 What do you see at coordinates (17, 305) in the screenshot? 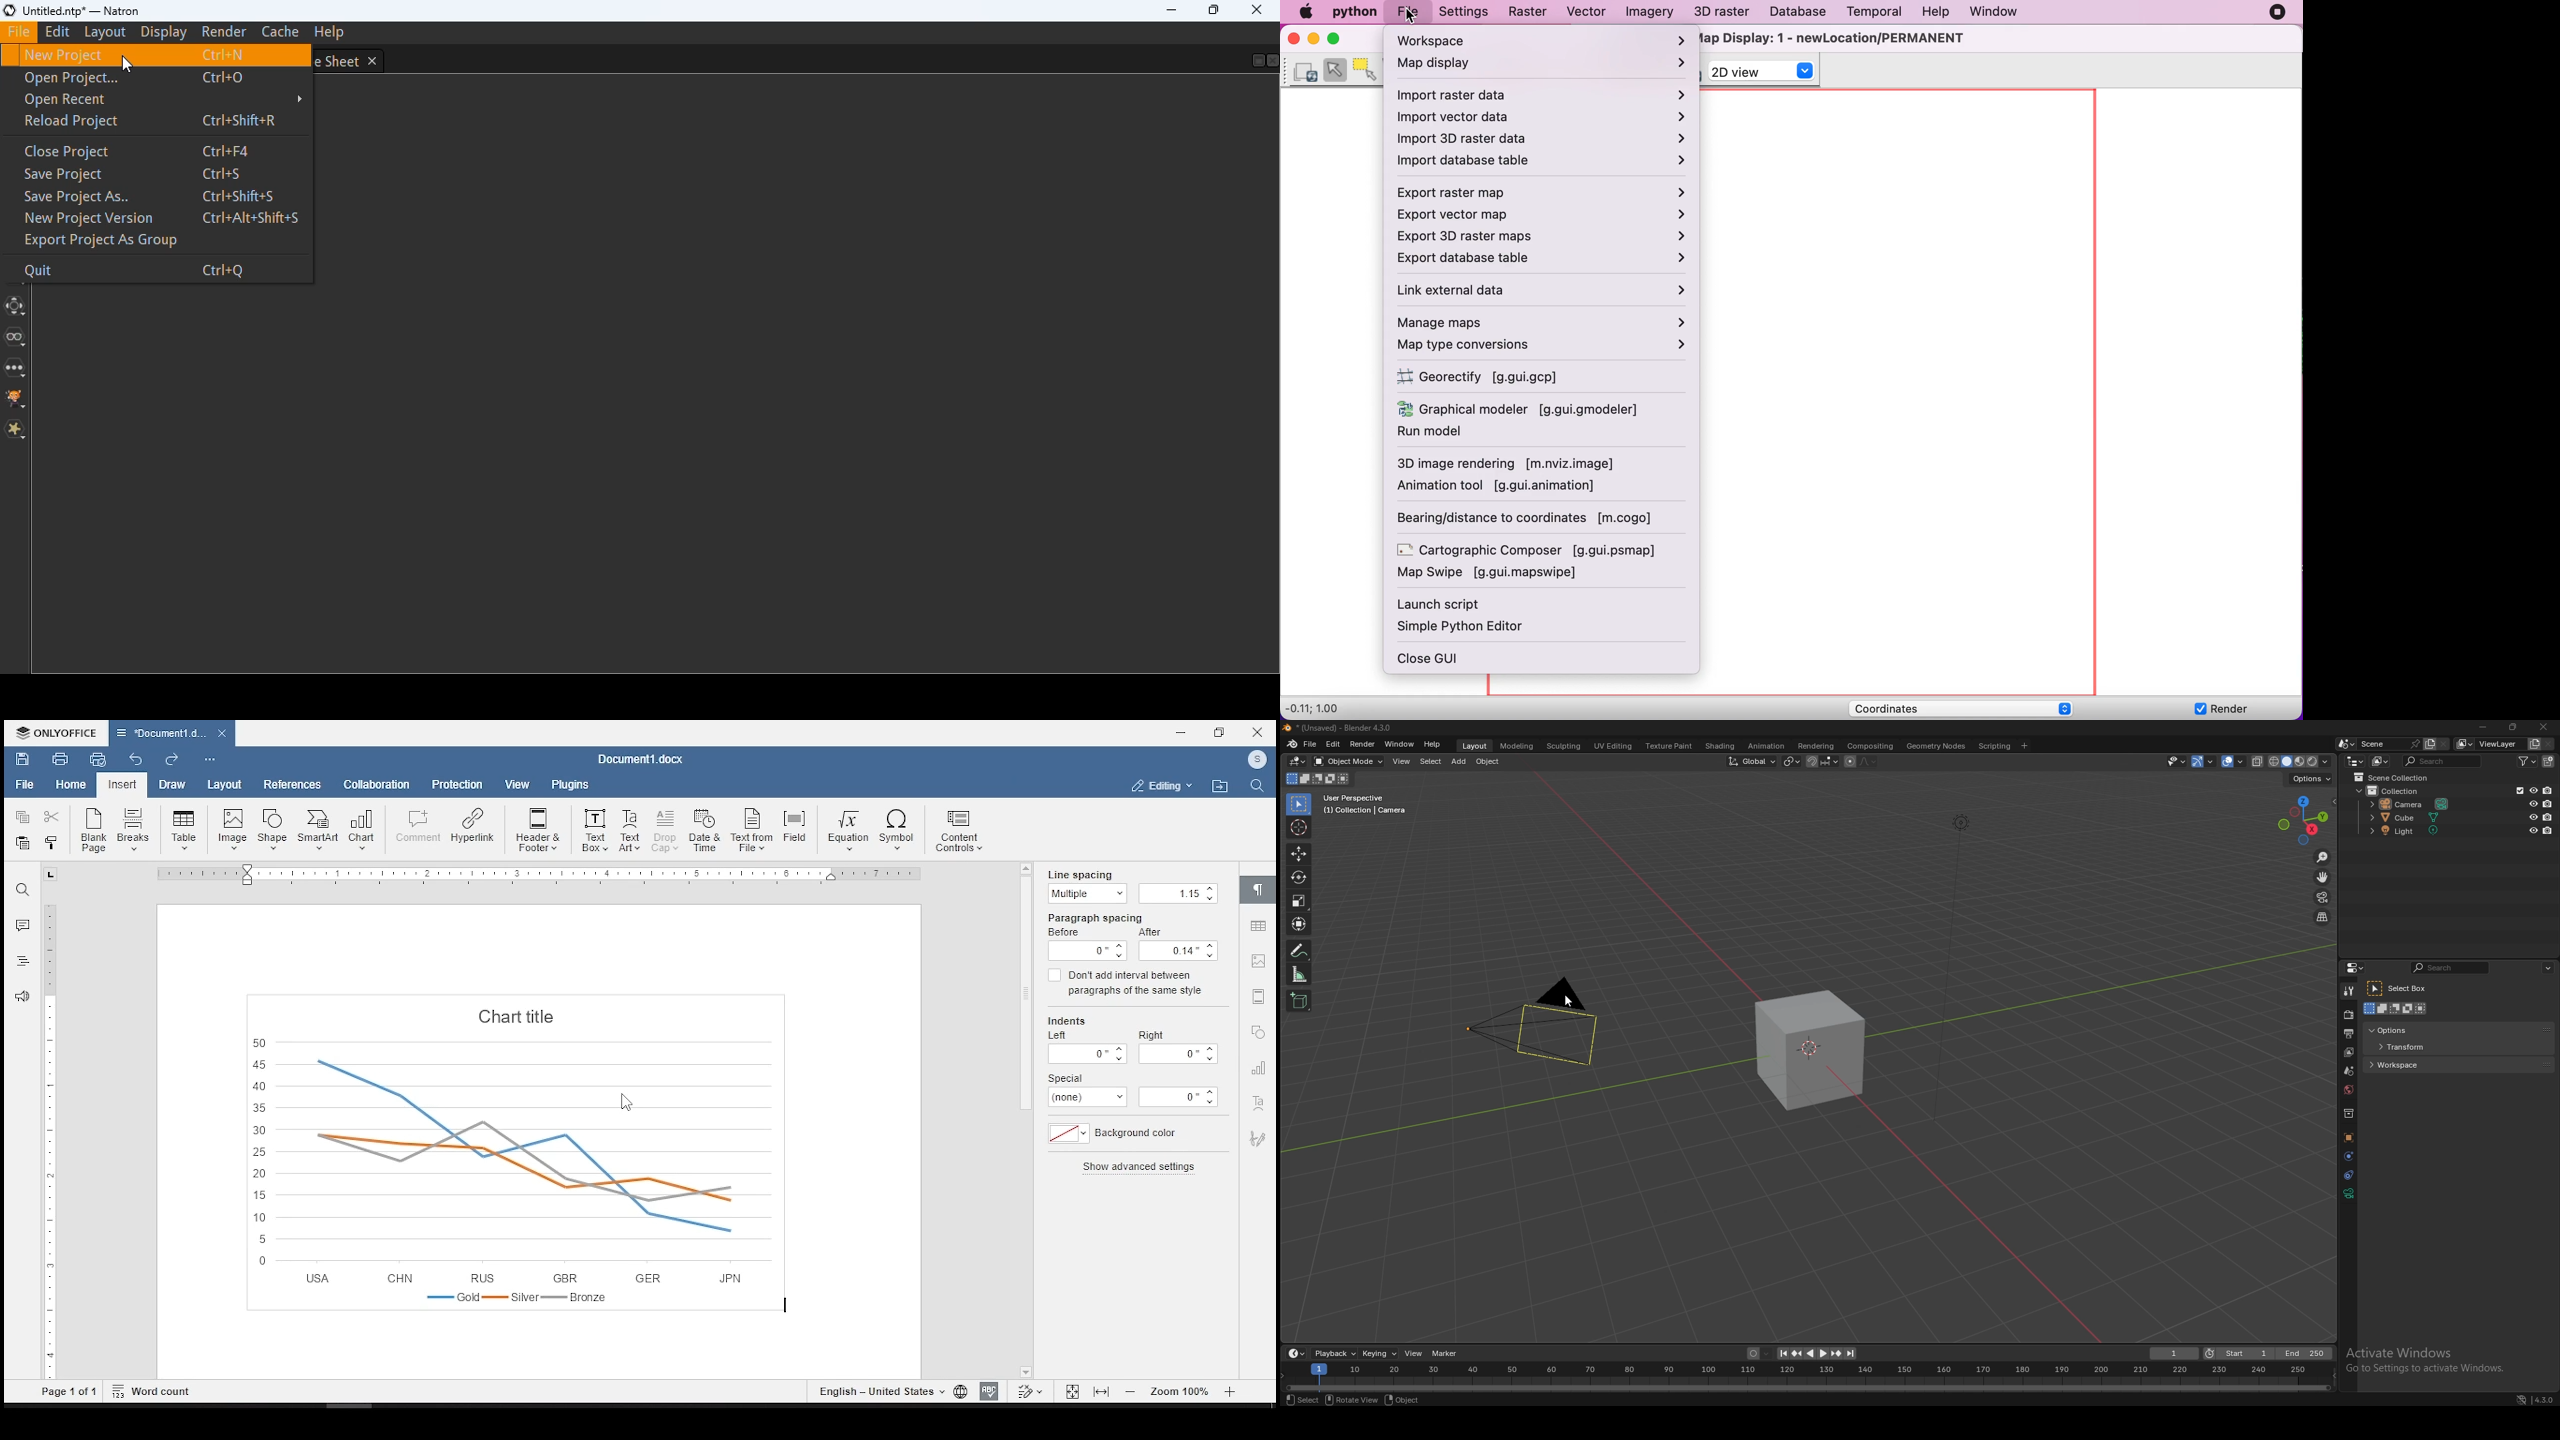
I see `transform` at bounding box center [17, 305].